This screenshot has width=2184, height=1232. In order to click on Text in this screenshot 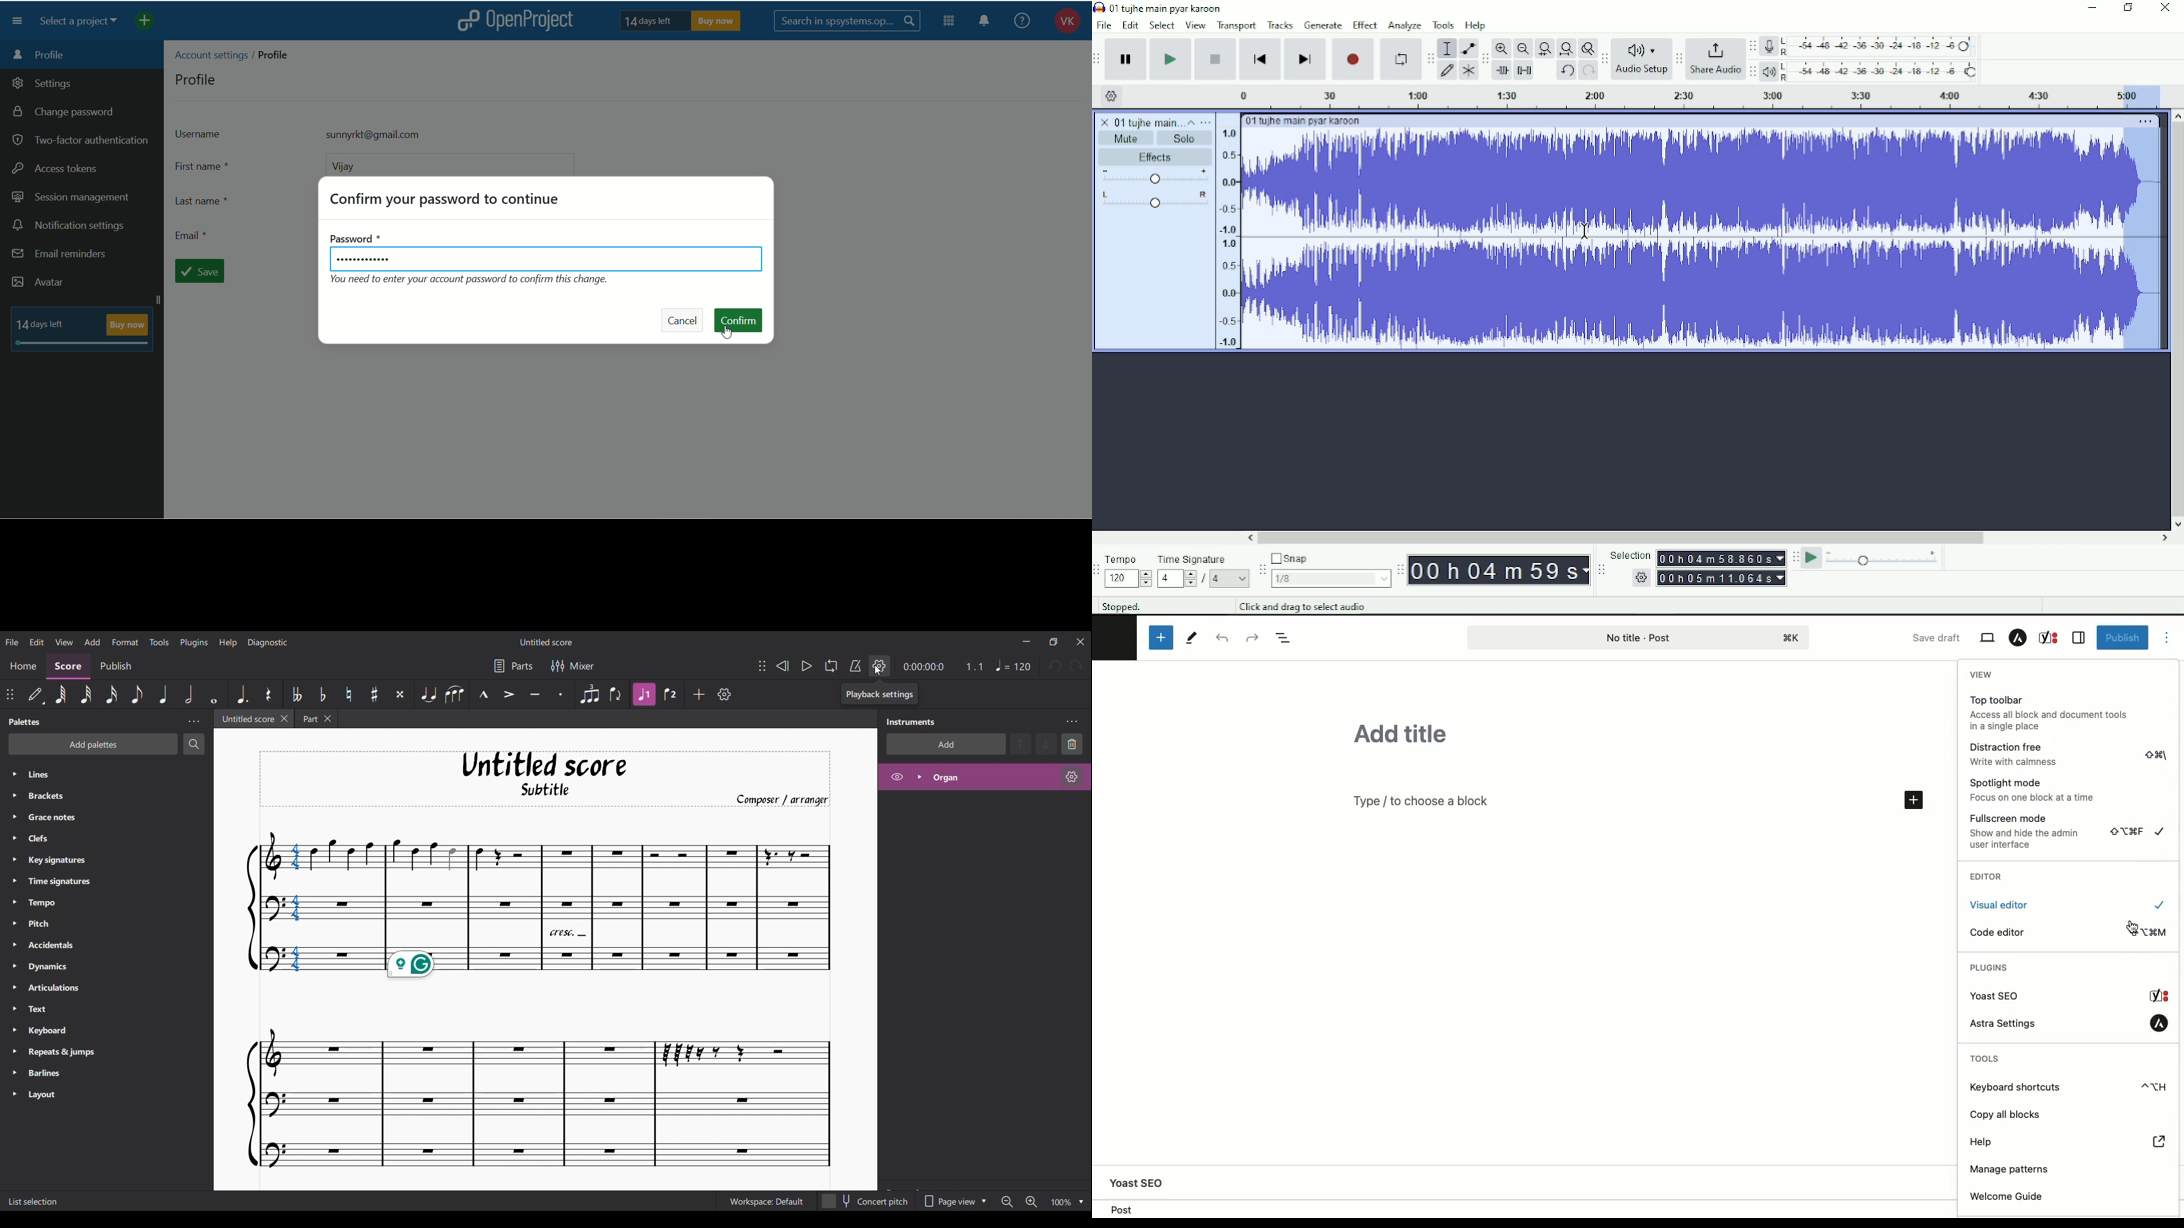, I will do `click(1463, 805)`.